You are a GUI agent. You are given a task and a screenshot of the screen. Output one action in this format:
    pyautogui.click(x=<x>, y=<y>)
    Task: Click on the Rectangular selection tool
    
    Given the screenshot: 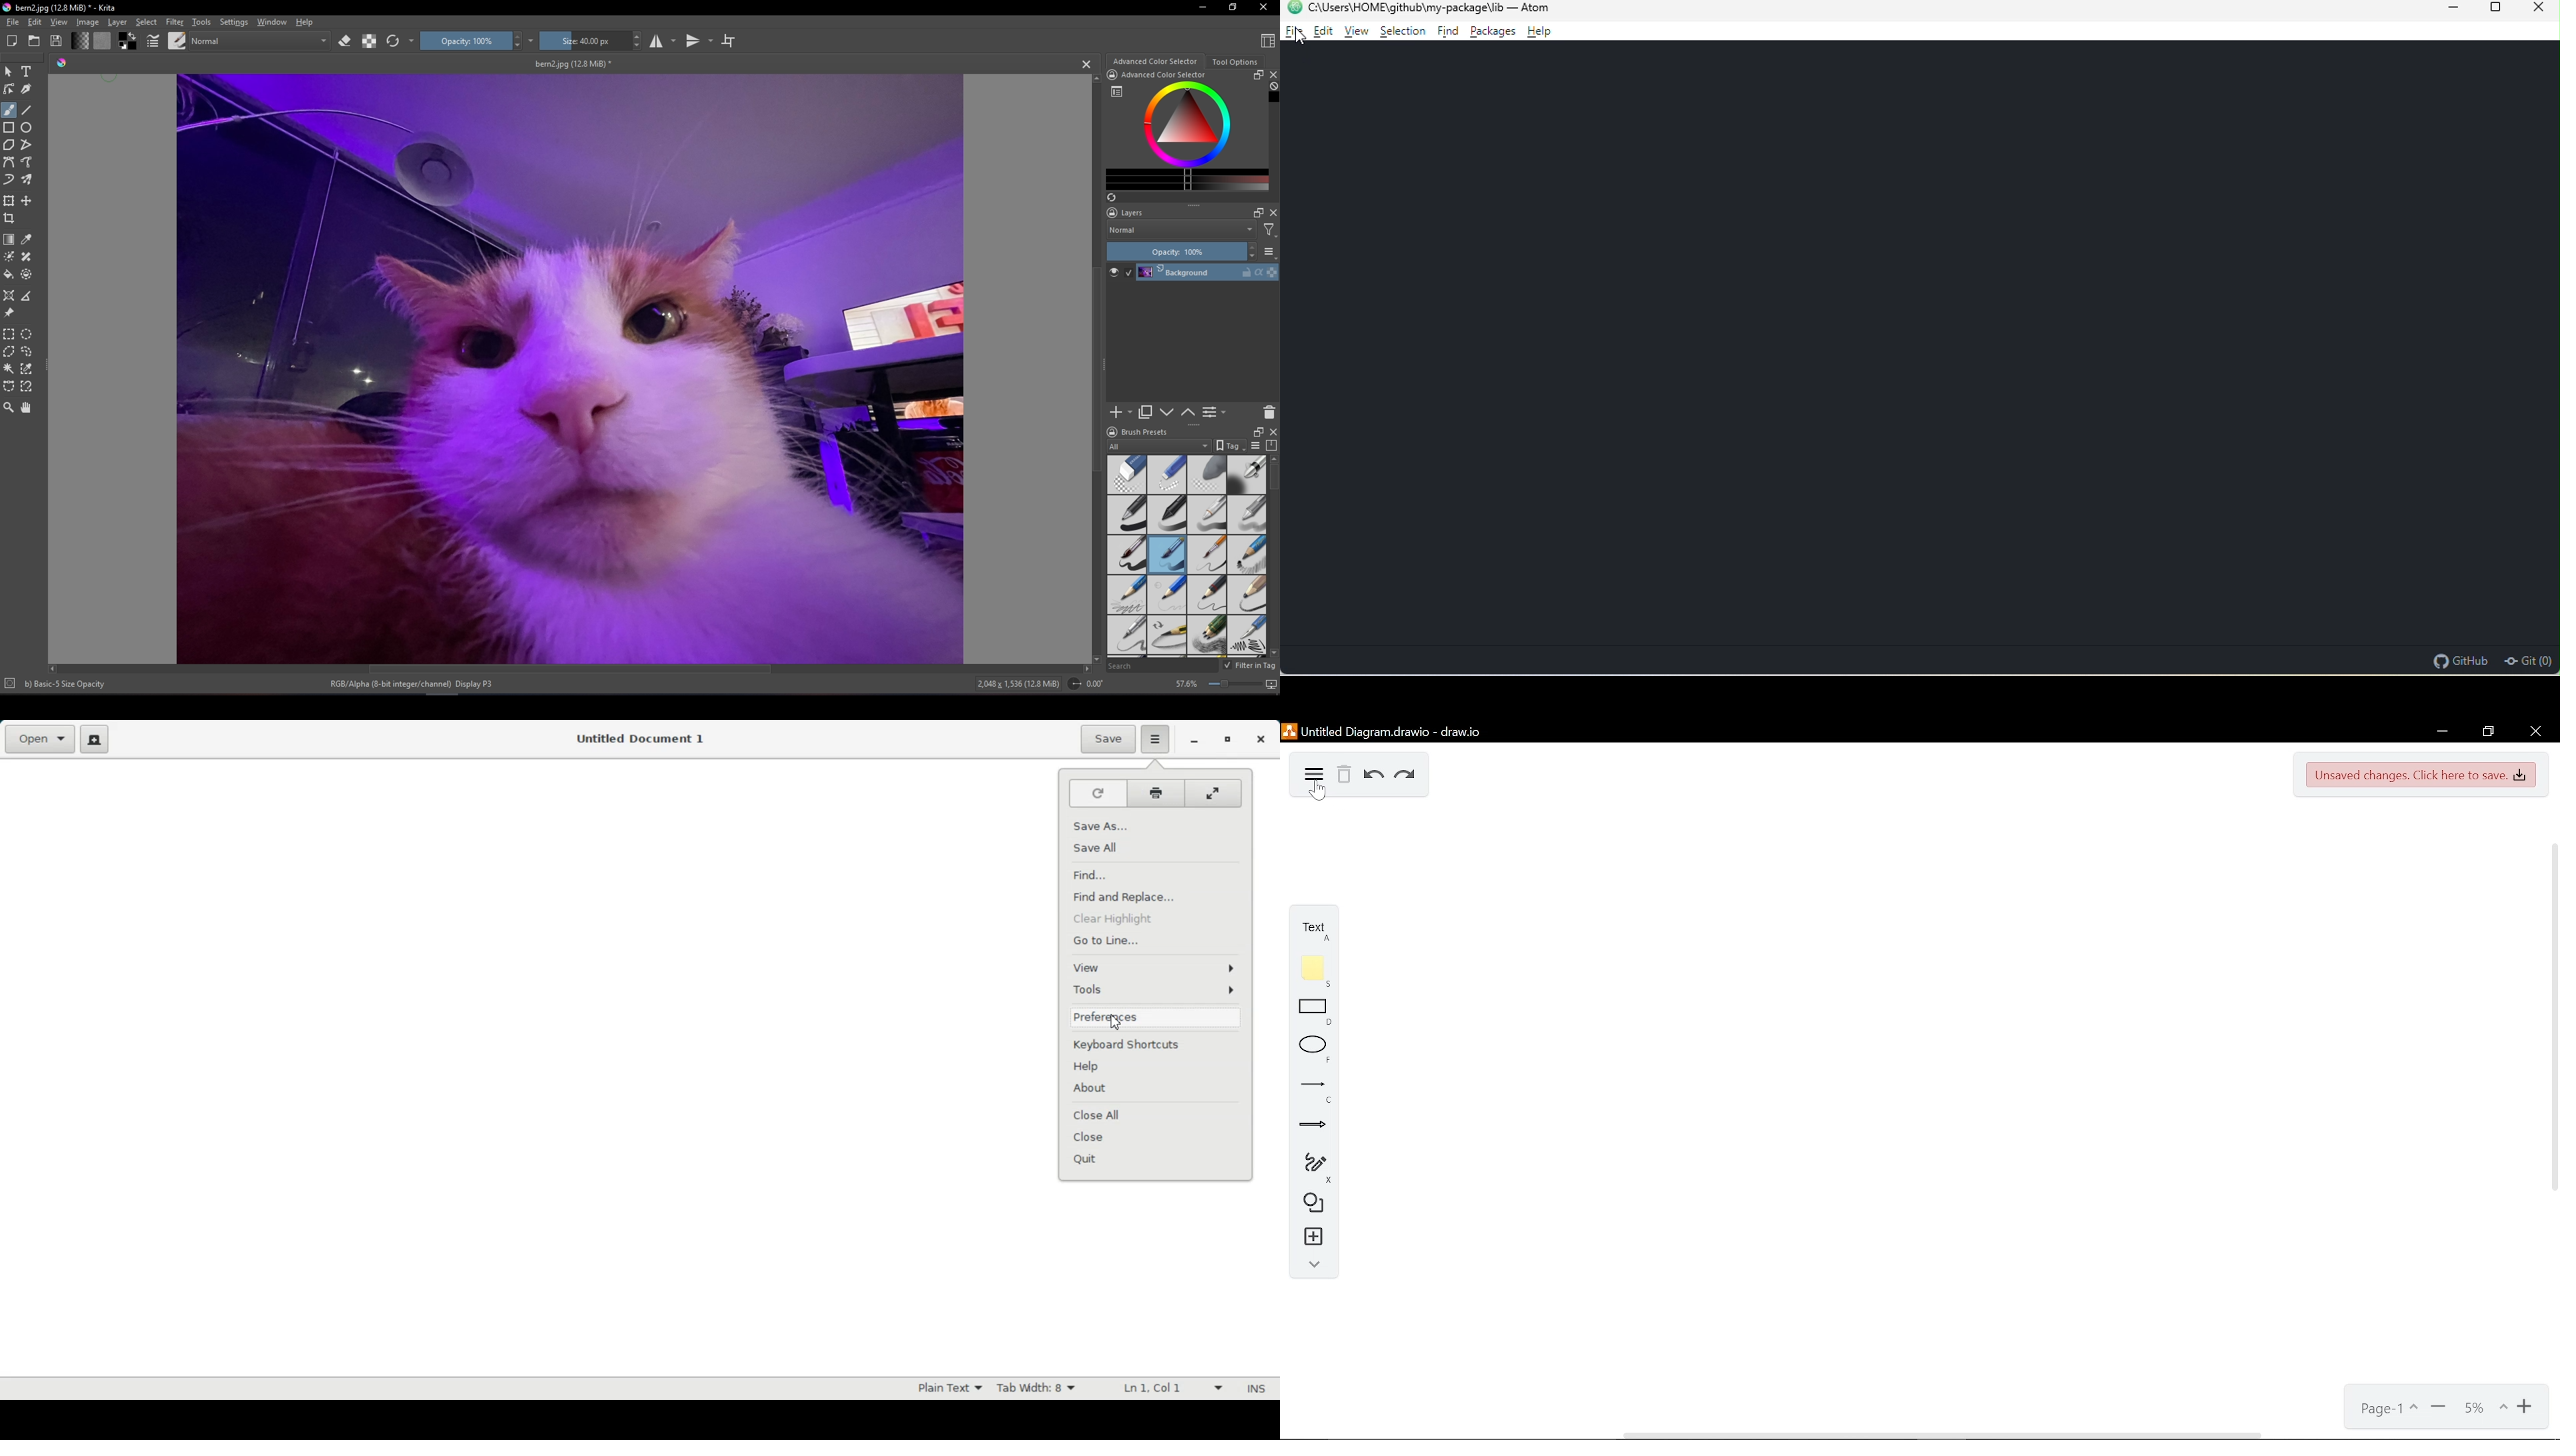 What is the action you would take?
    pyautogui.click(x=9, y=333)
    